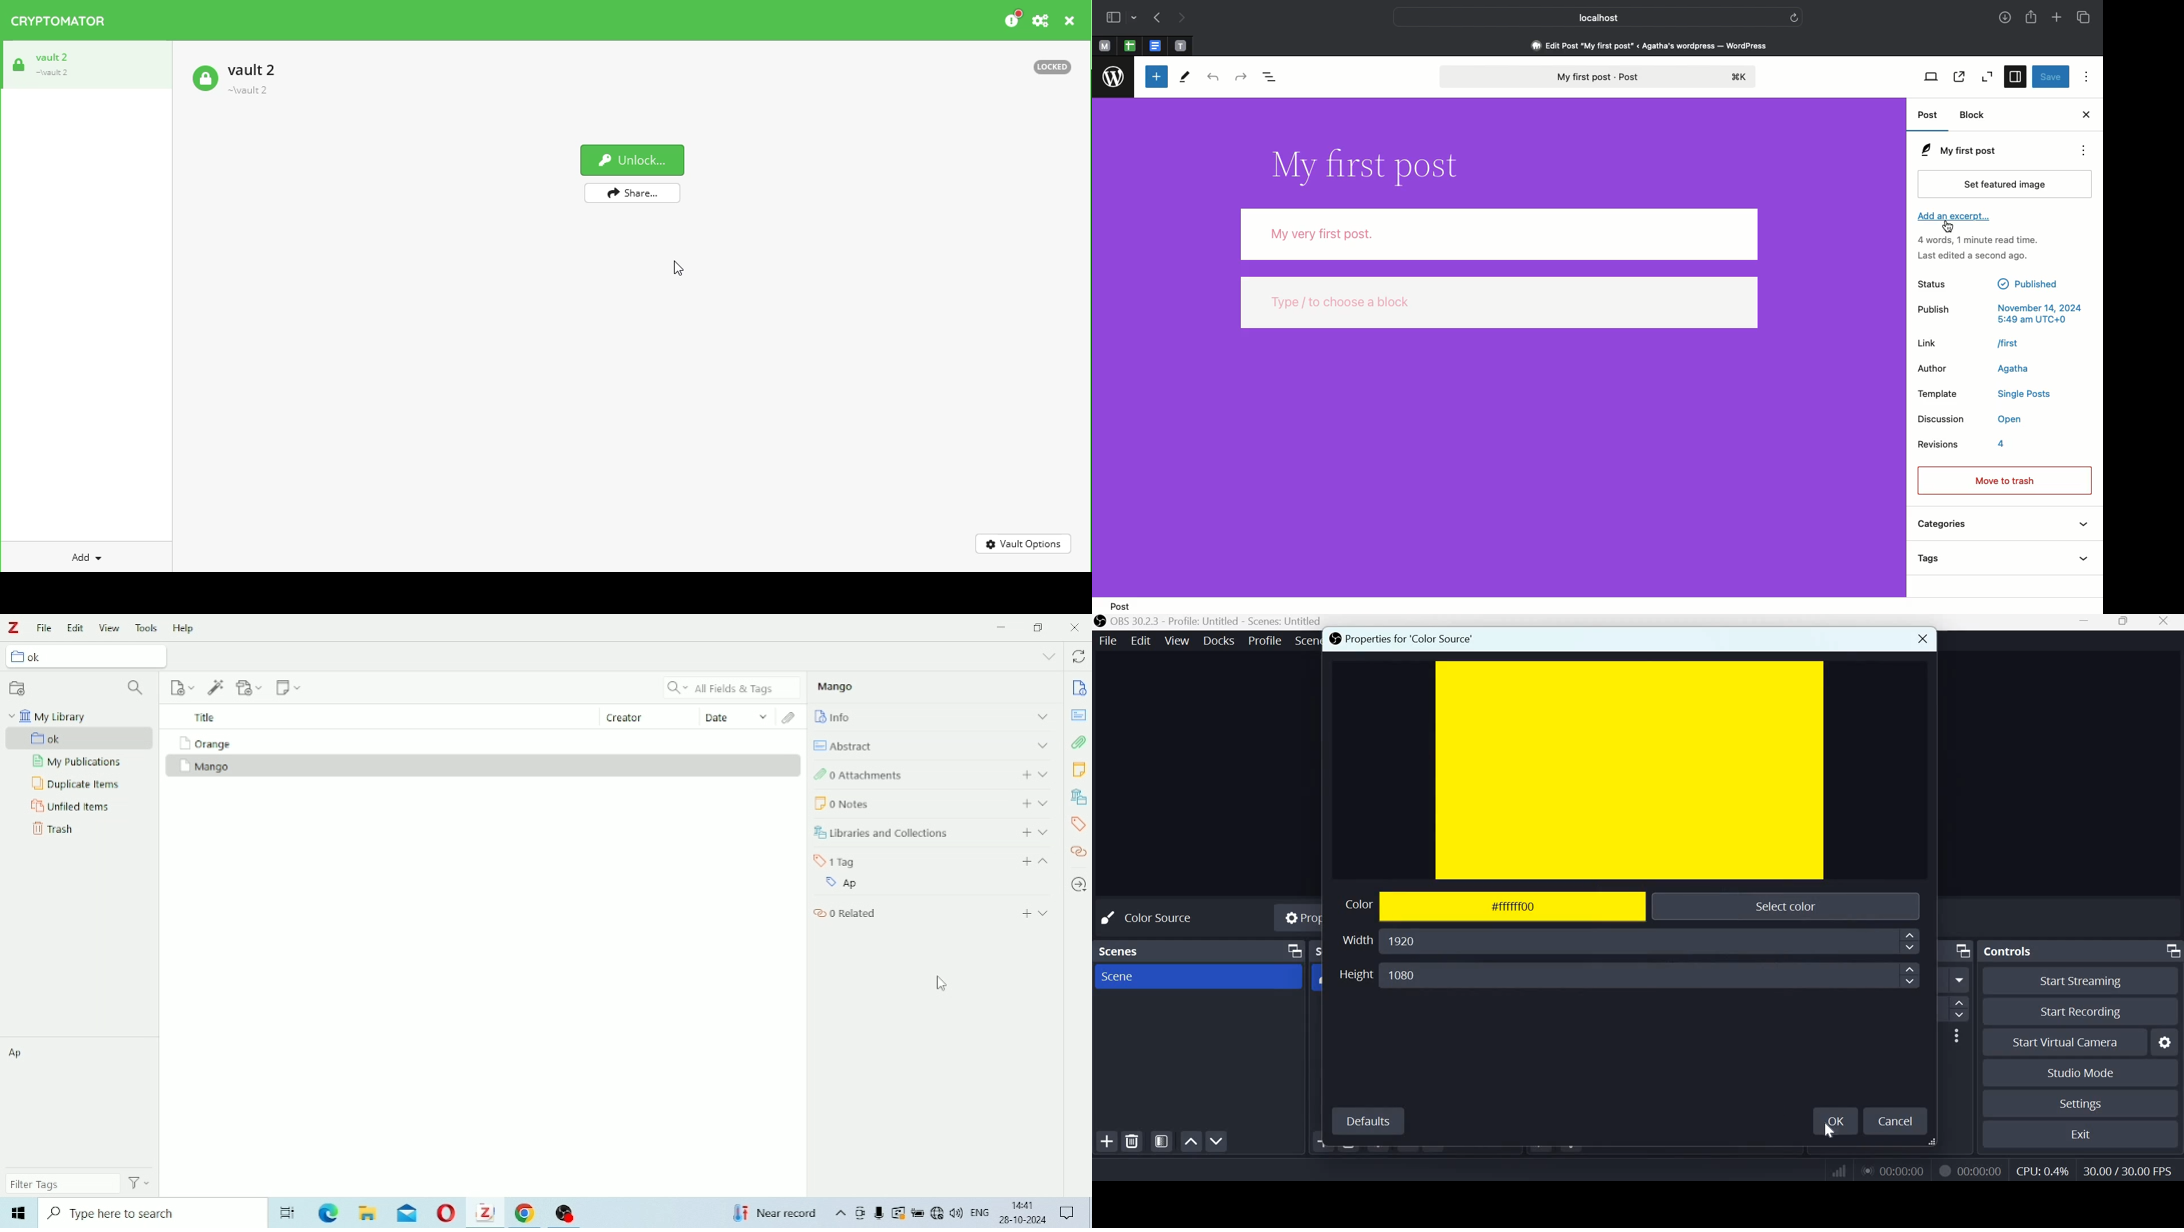 The height and width of the screenshot is (1232, 2184). Describe the element at coordinates (2079, 1104) in the screenshot. I see `Settings` at that location.